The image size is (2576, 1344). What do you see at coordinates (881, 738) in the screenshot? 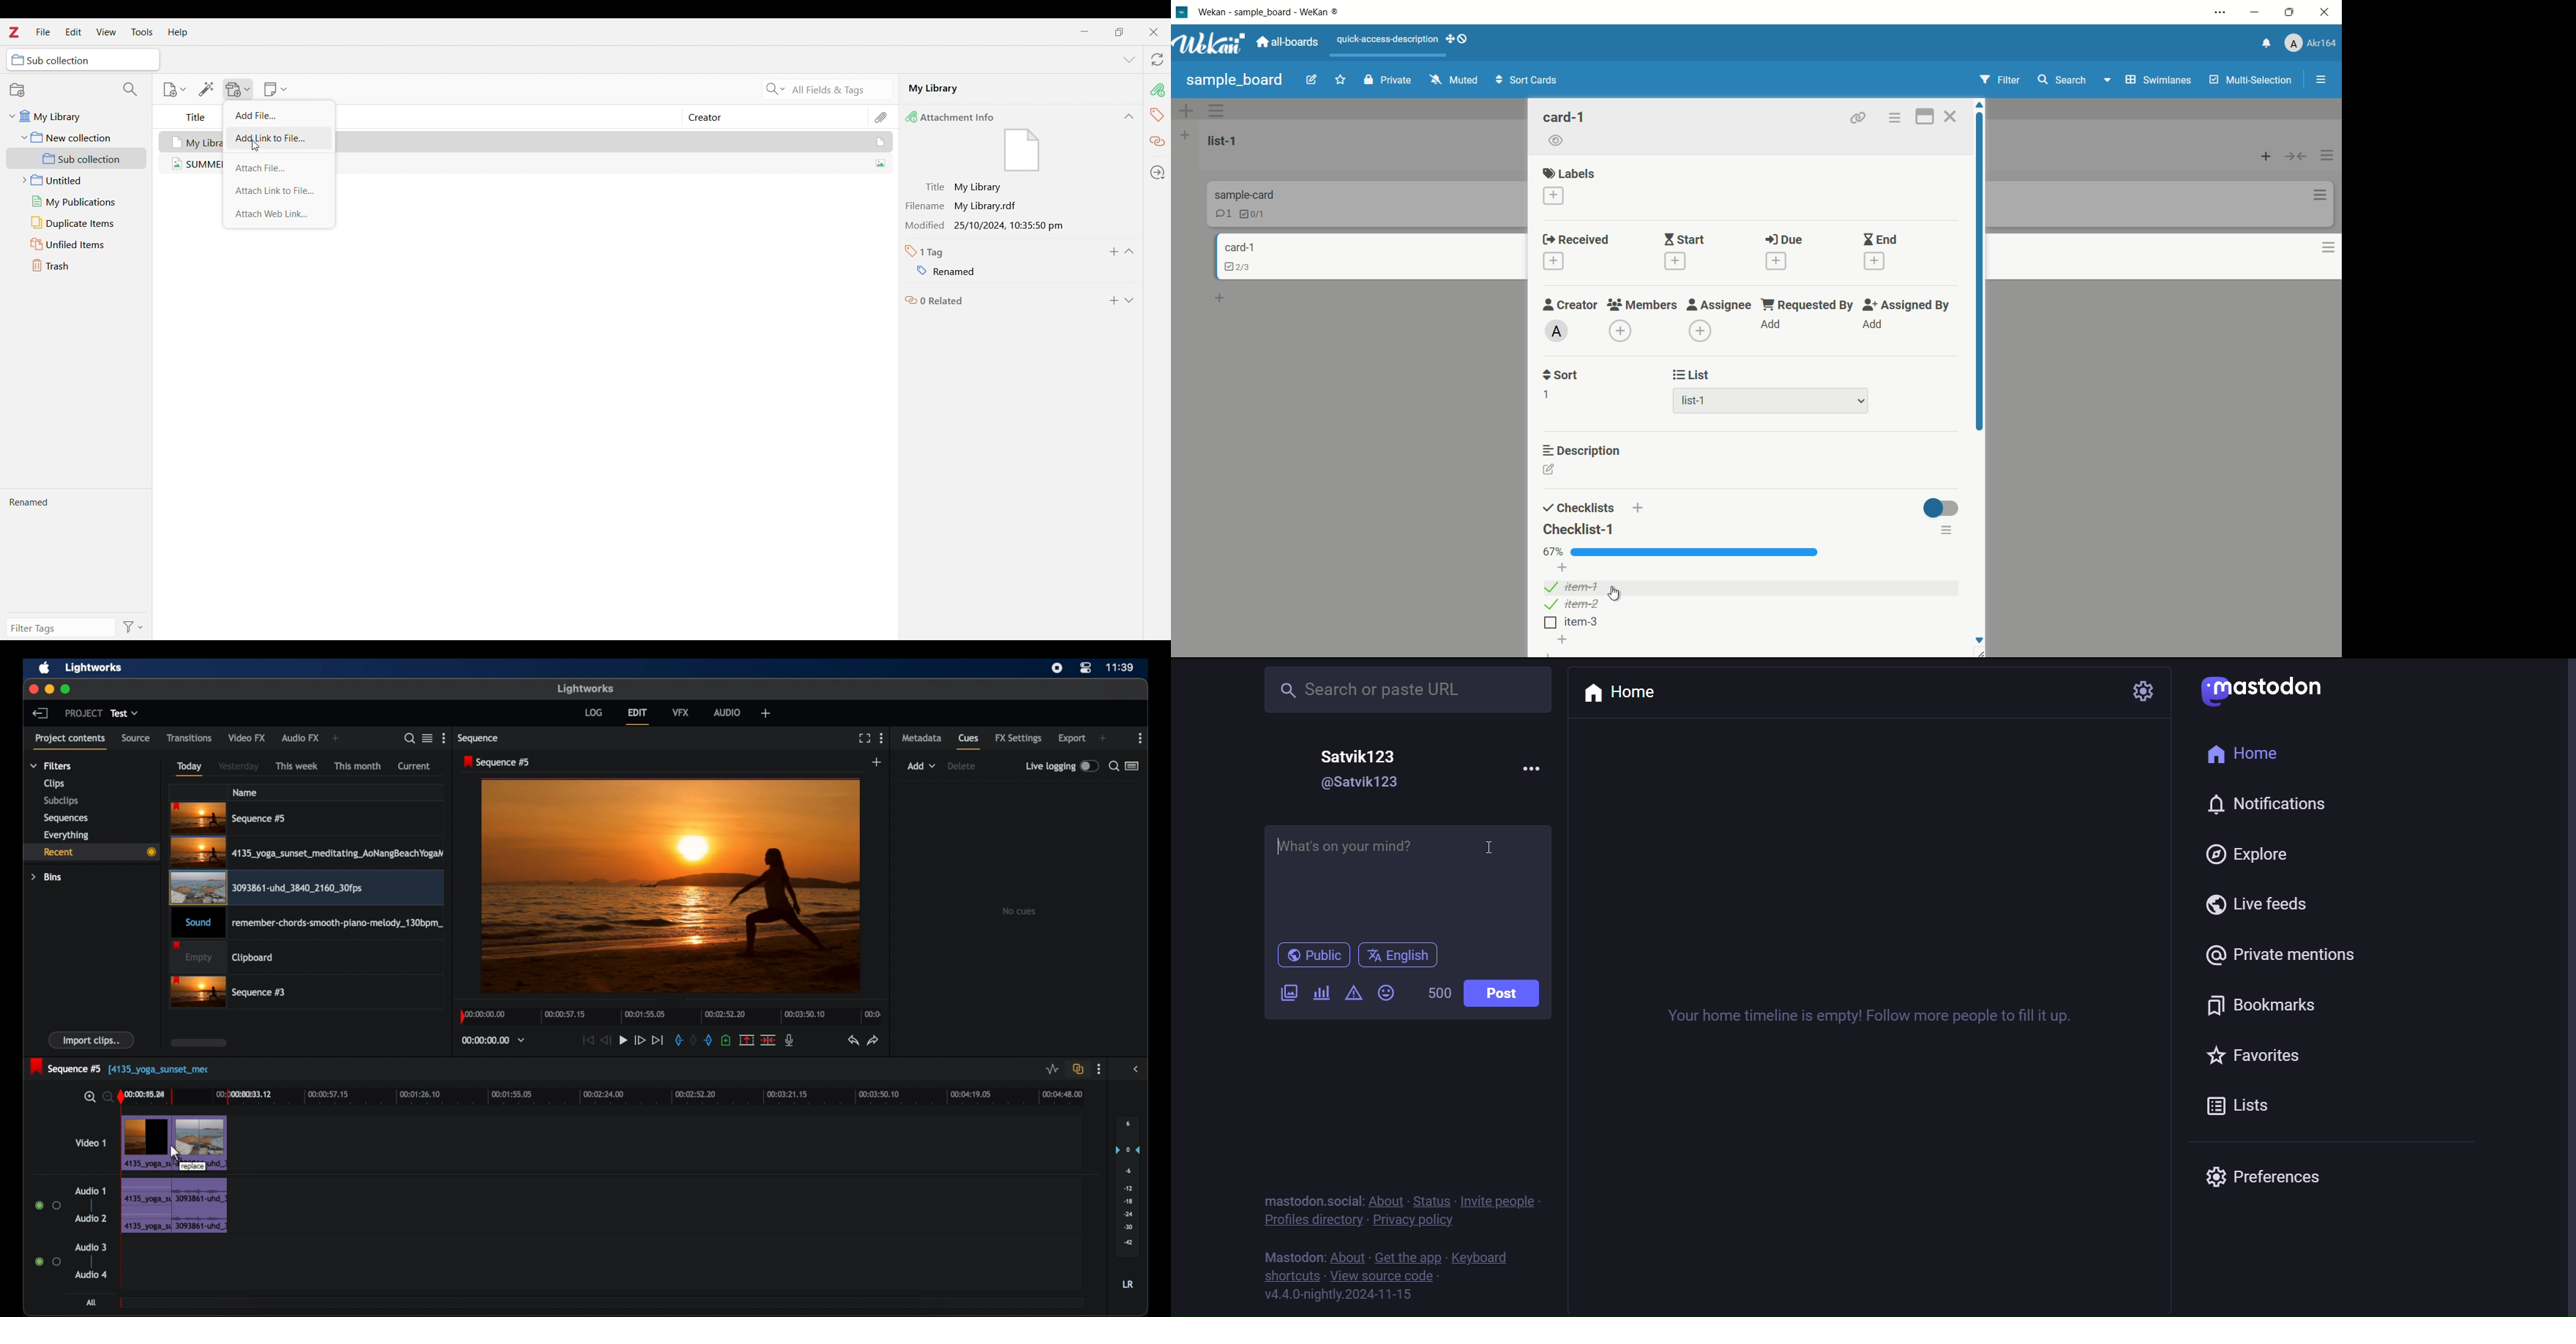
I see `more options` at bounding box center [881, 738].